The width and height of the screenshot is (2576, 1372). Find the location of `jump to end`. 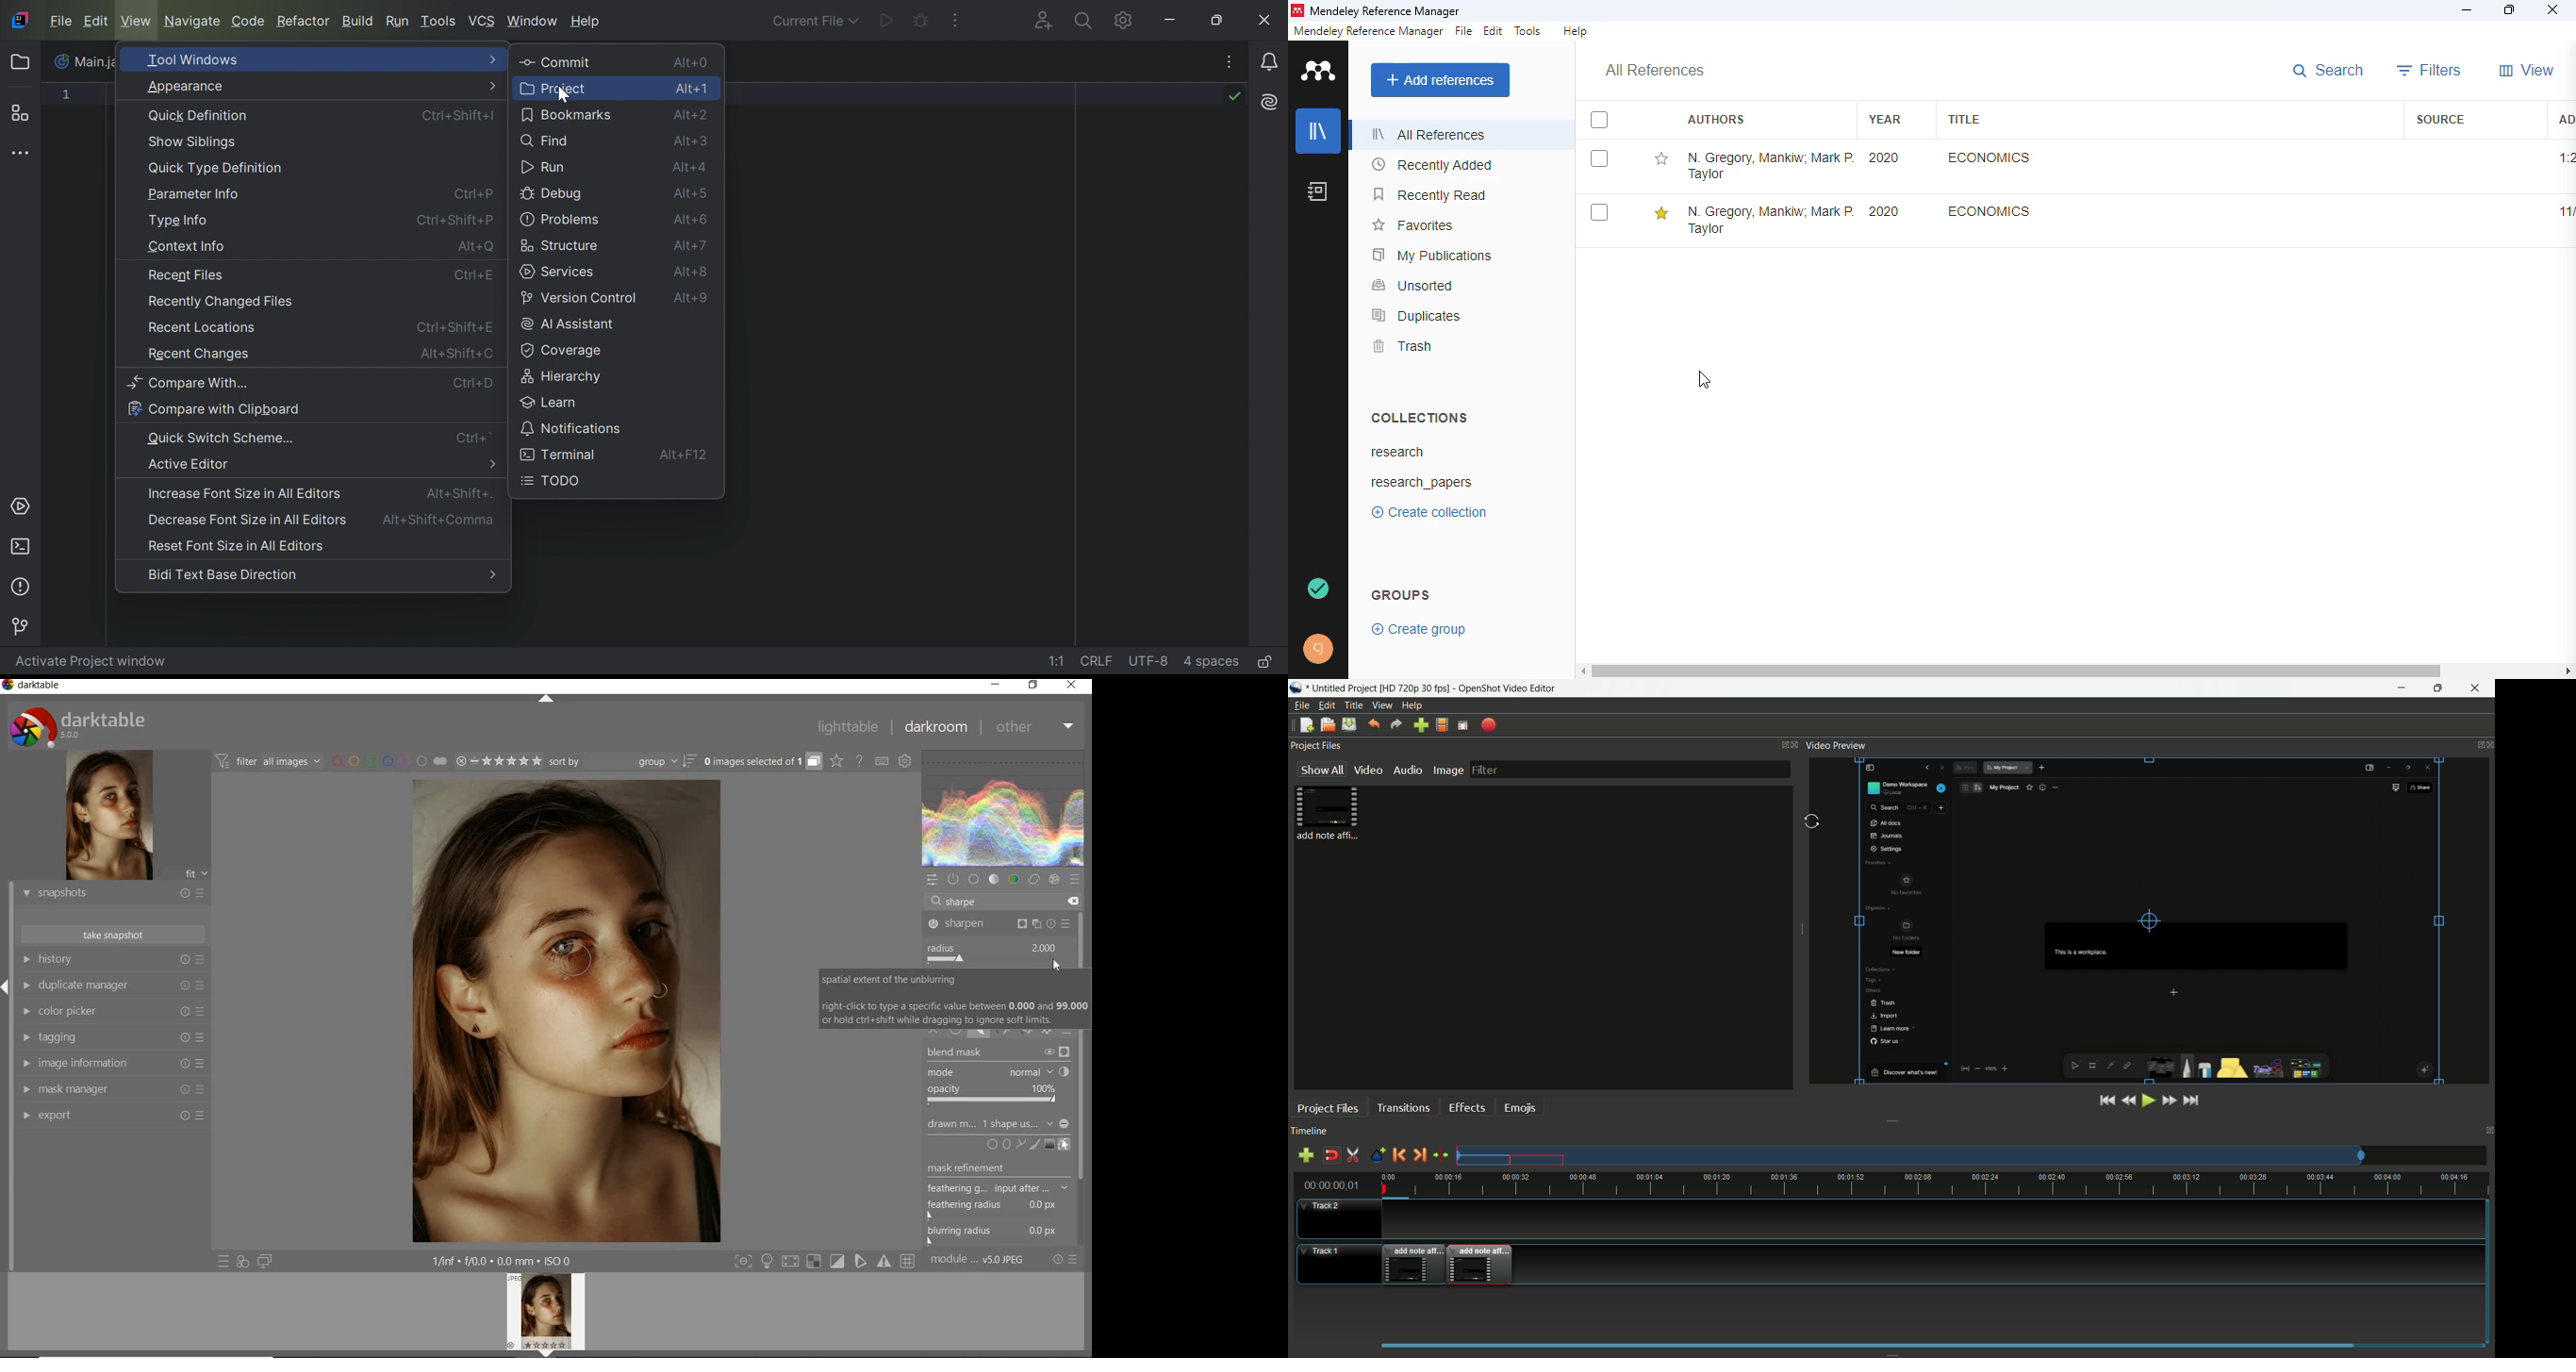

jump to end is located at coordinates (2191, 1101).